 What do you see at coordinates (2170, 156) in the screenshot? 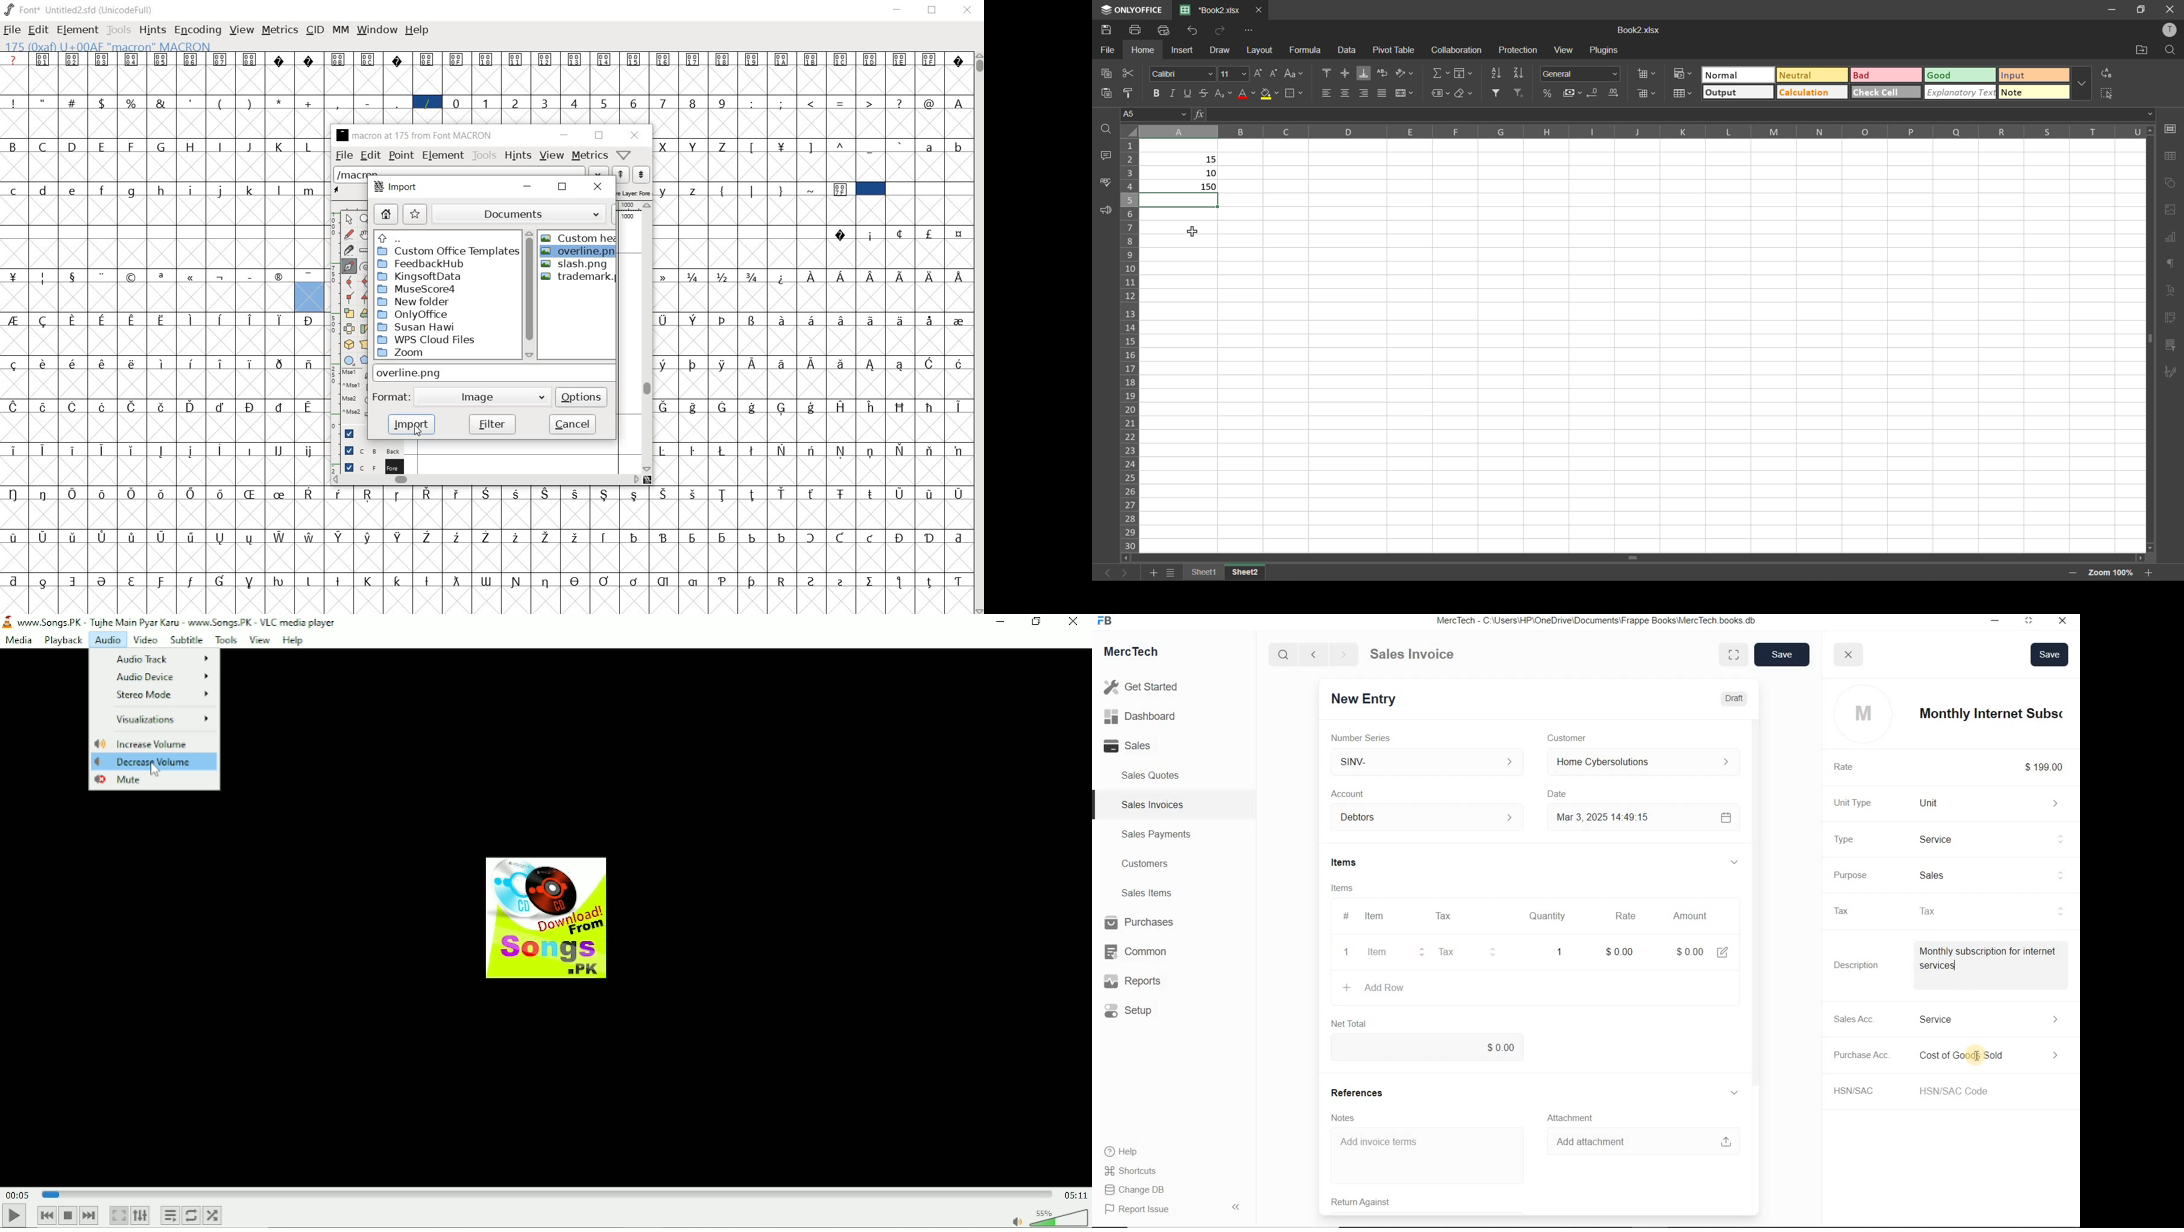
I see `table` at bounding box center [2170, 156].